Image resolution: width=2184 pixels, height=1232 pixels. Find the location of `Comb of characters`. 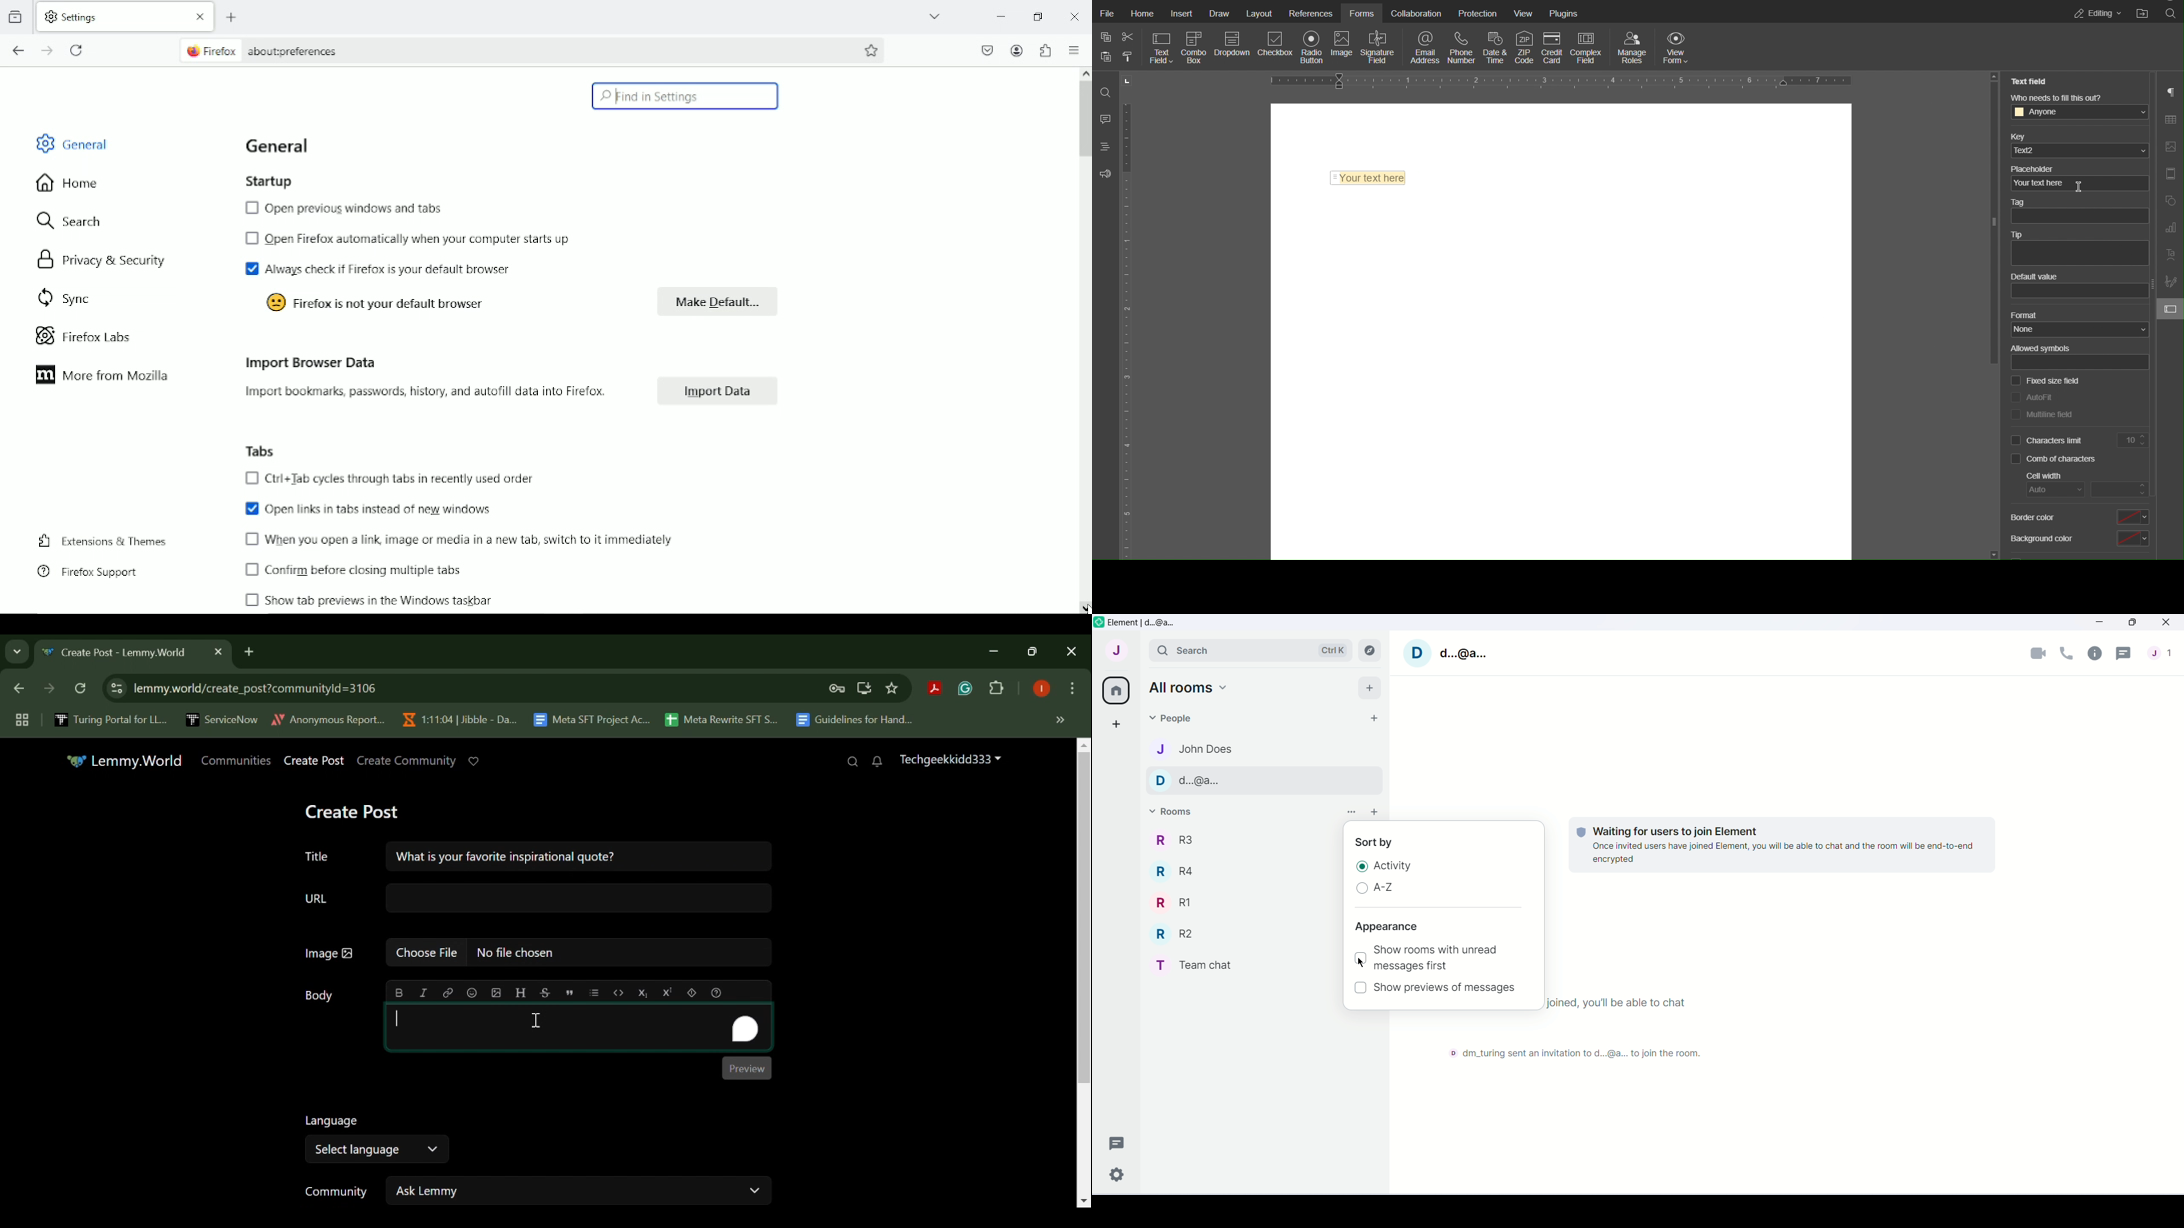

Comb of characters is located at coordinates (2054, 459).